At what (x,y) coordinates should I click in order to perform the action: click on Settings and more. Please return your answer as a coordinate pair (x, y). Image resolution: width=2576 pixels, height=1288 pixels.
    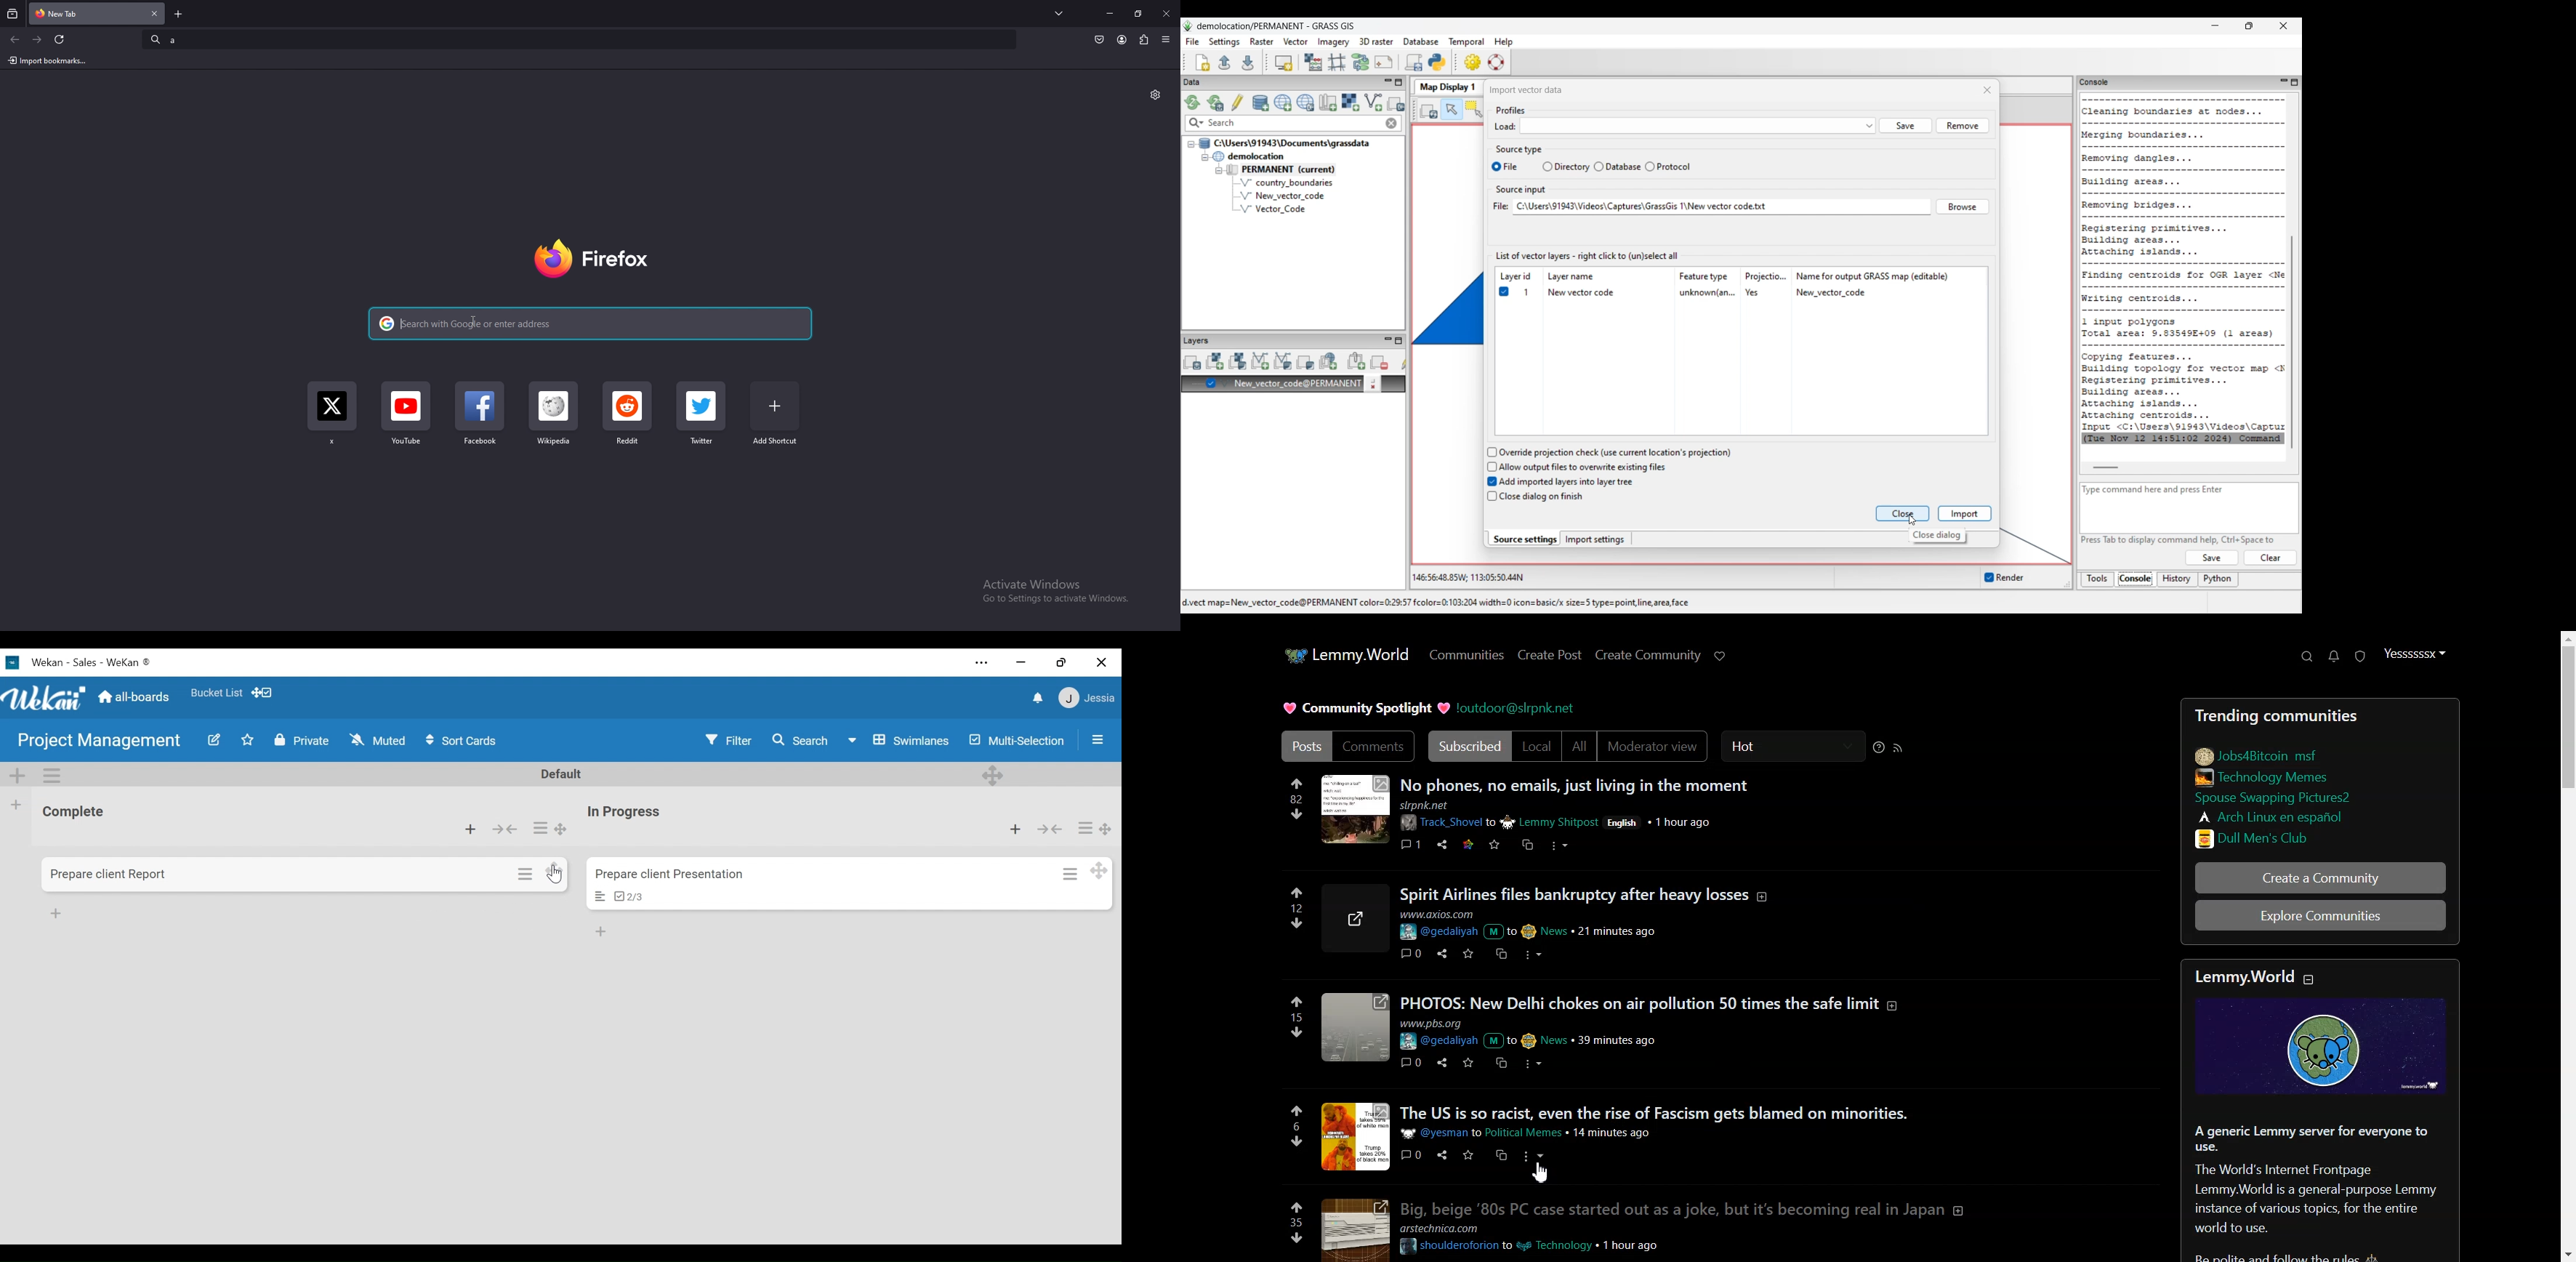
    Looking at the image, I should click on (977, 661).